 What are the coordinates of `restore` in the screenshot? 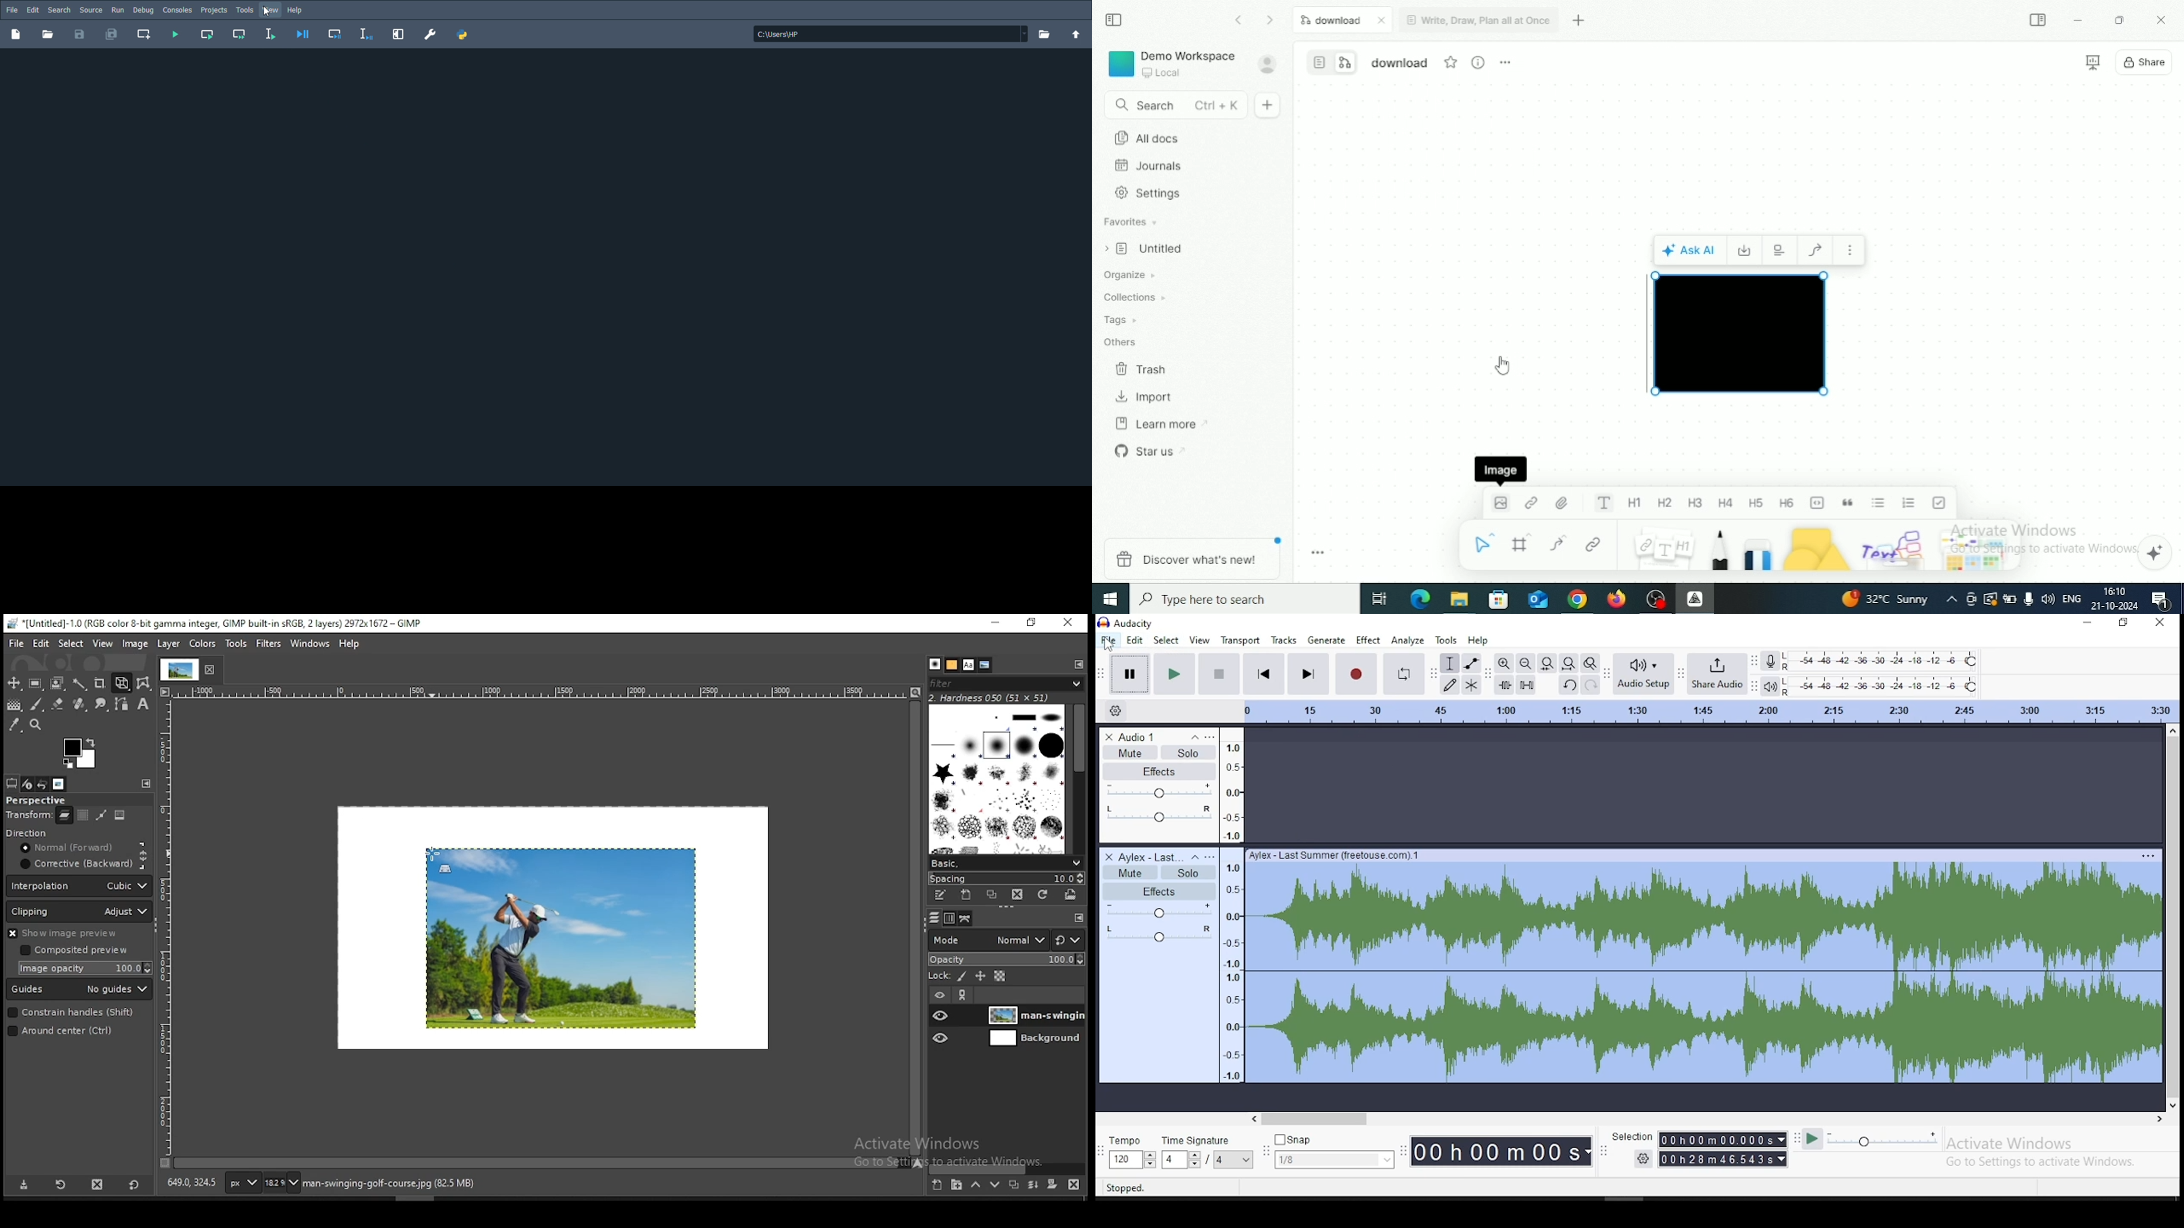 It's located at (1031, 623).